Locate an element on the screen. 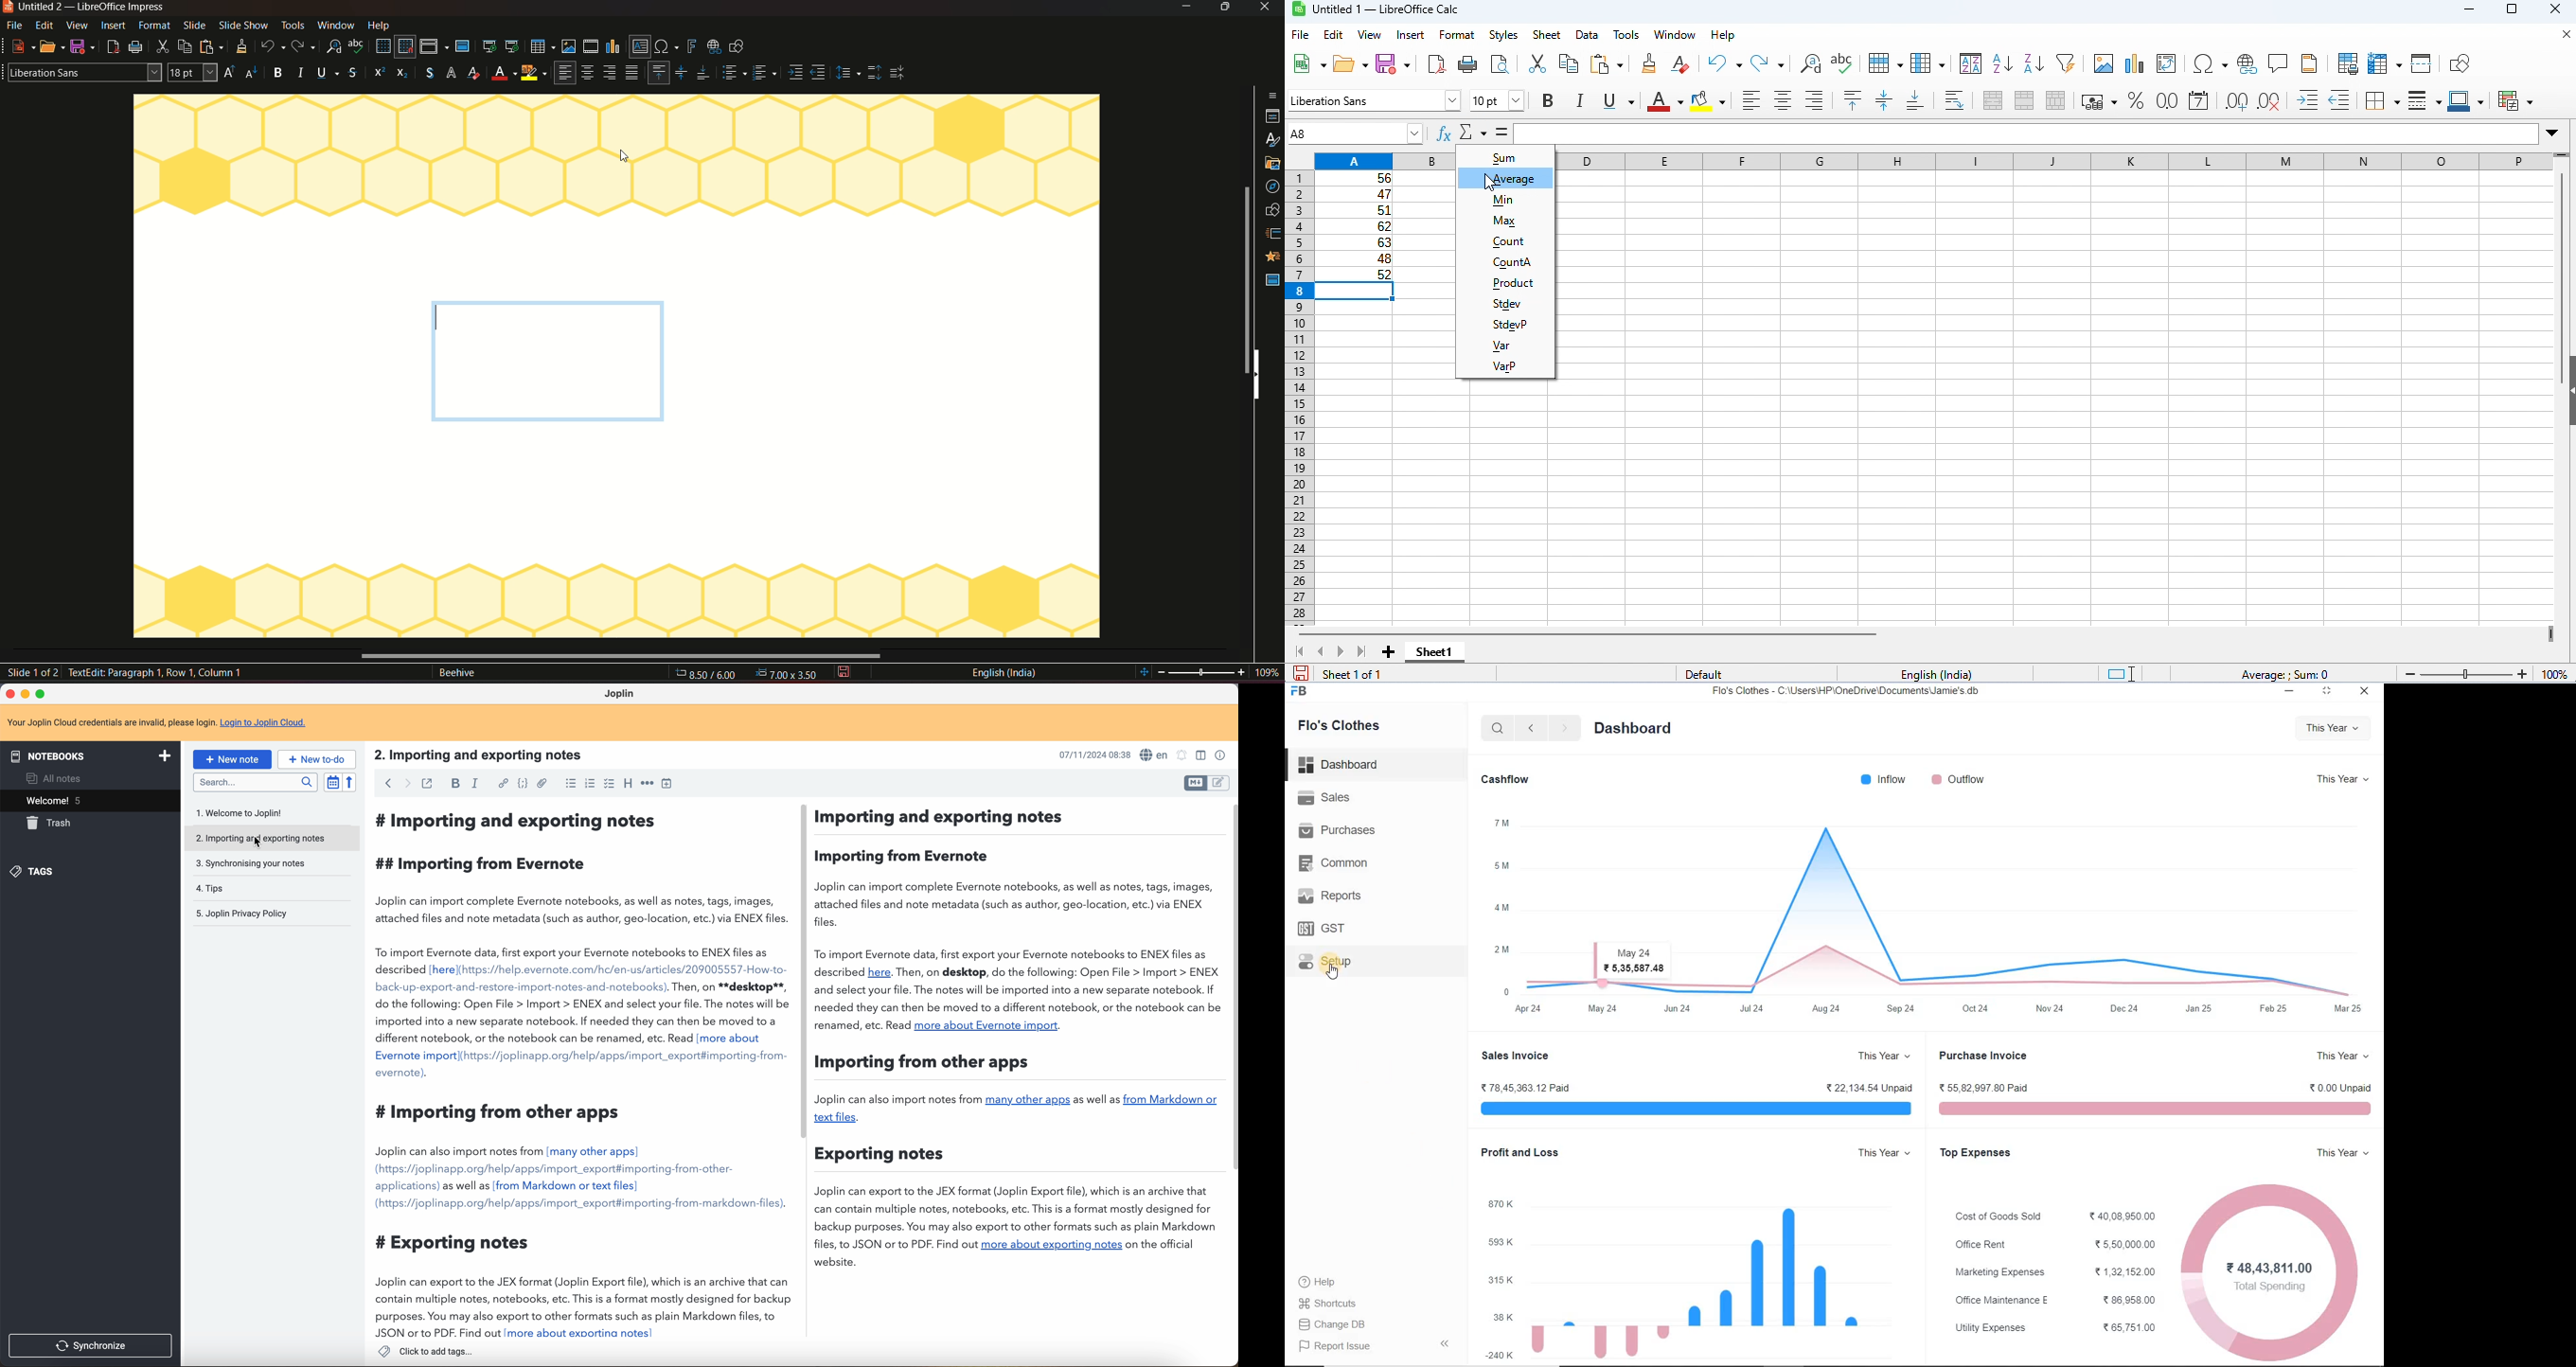 This screenshot has width=2576, height=1372. Paragraph style 2 is located at coordinates (767, 74).